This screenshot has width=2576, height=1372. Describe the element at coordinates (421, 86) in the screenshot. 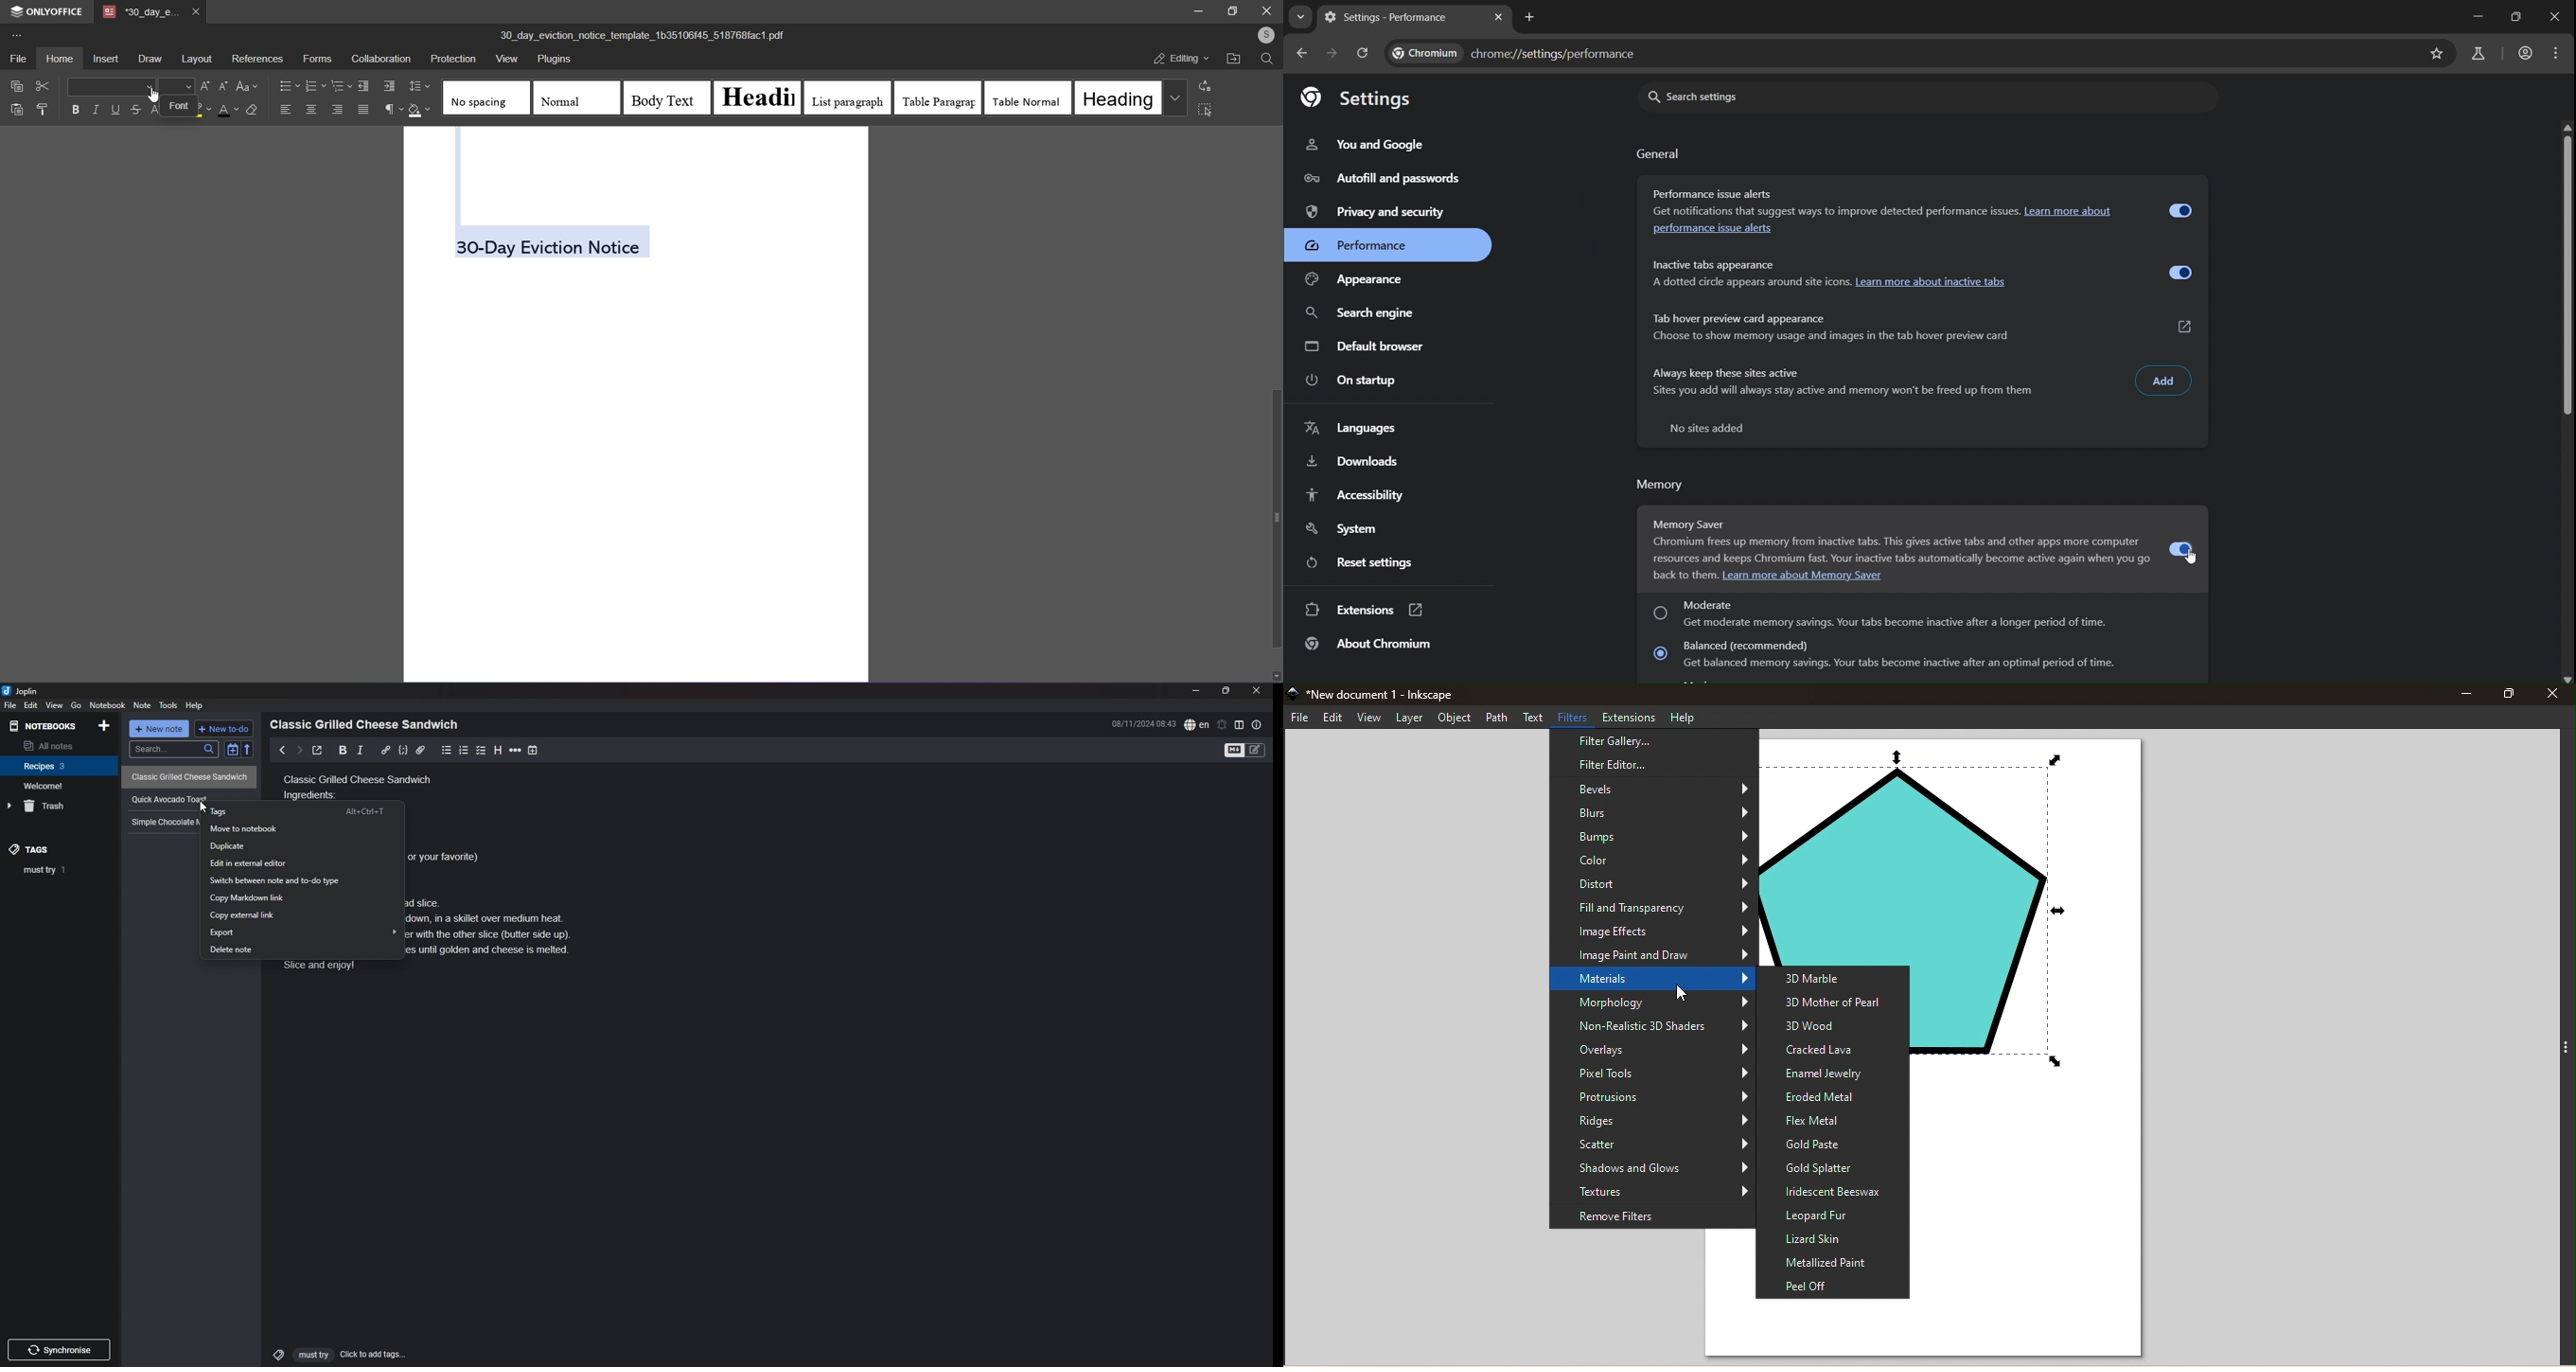

I see `line spacing` at that location.